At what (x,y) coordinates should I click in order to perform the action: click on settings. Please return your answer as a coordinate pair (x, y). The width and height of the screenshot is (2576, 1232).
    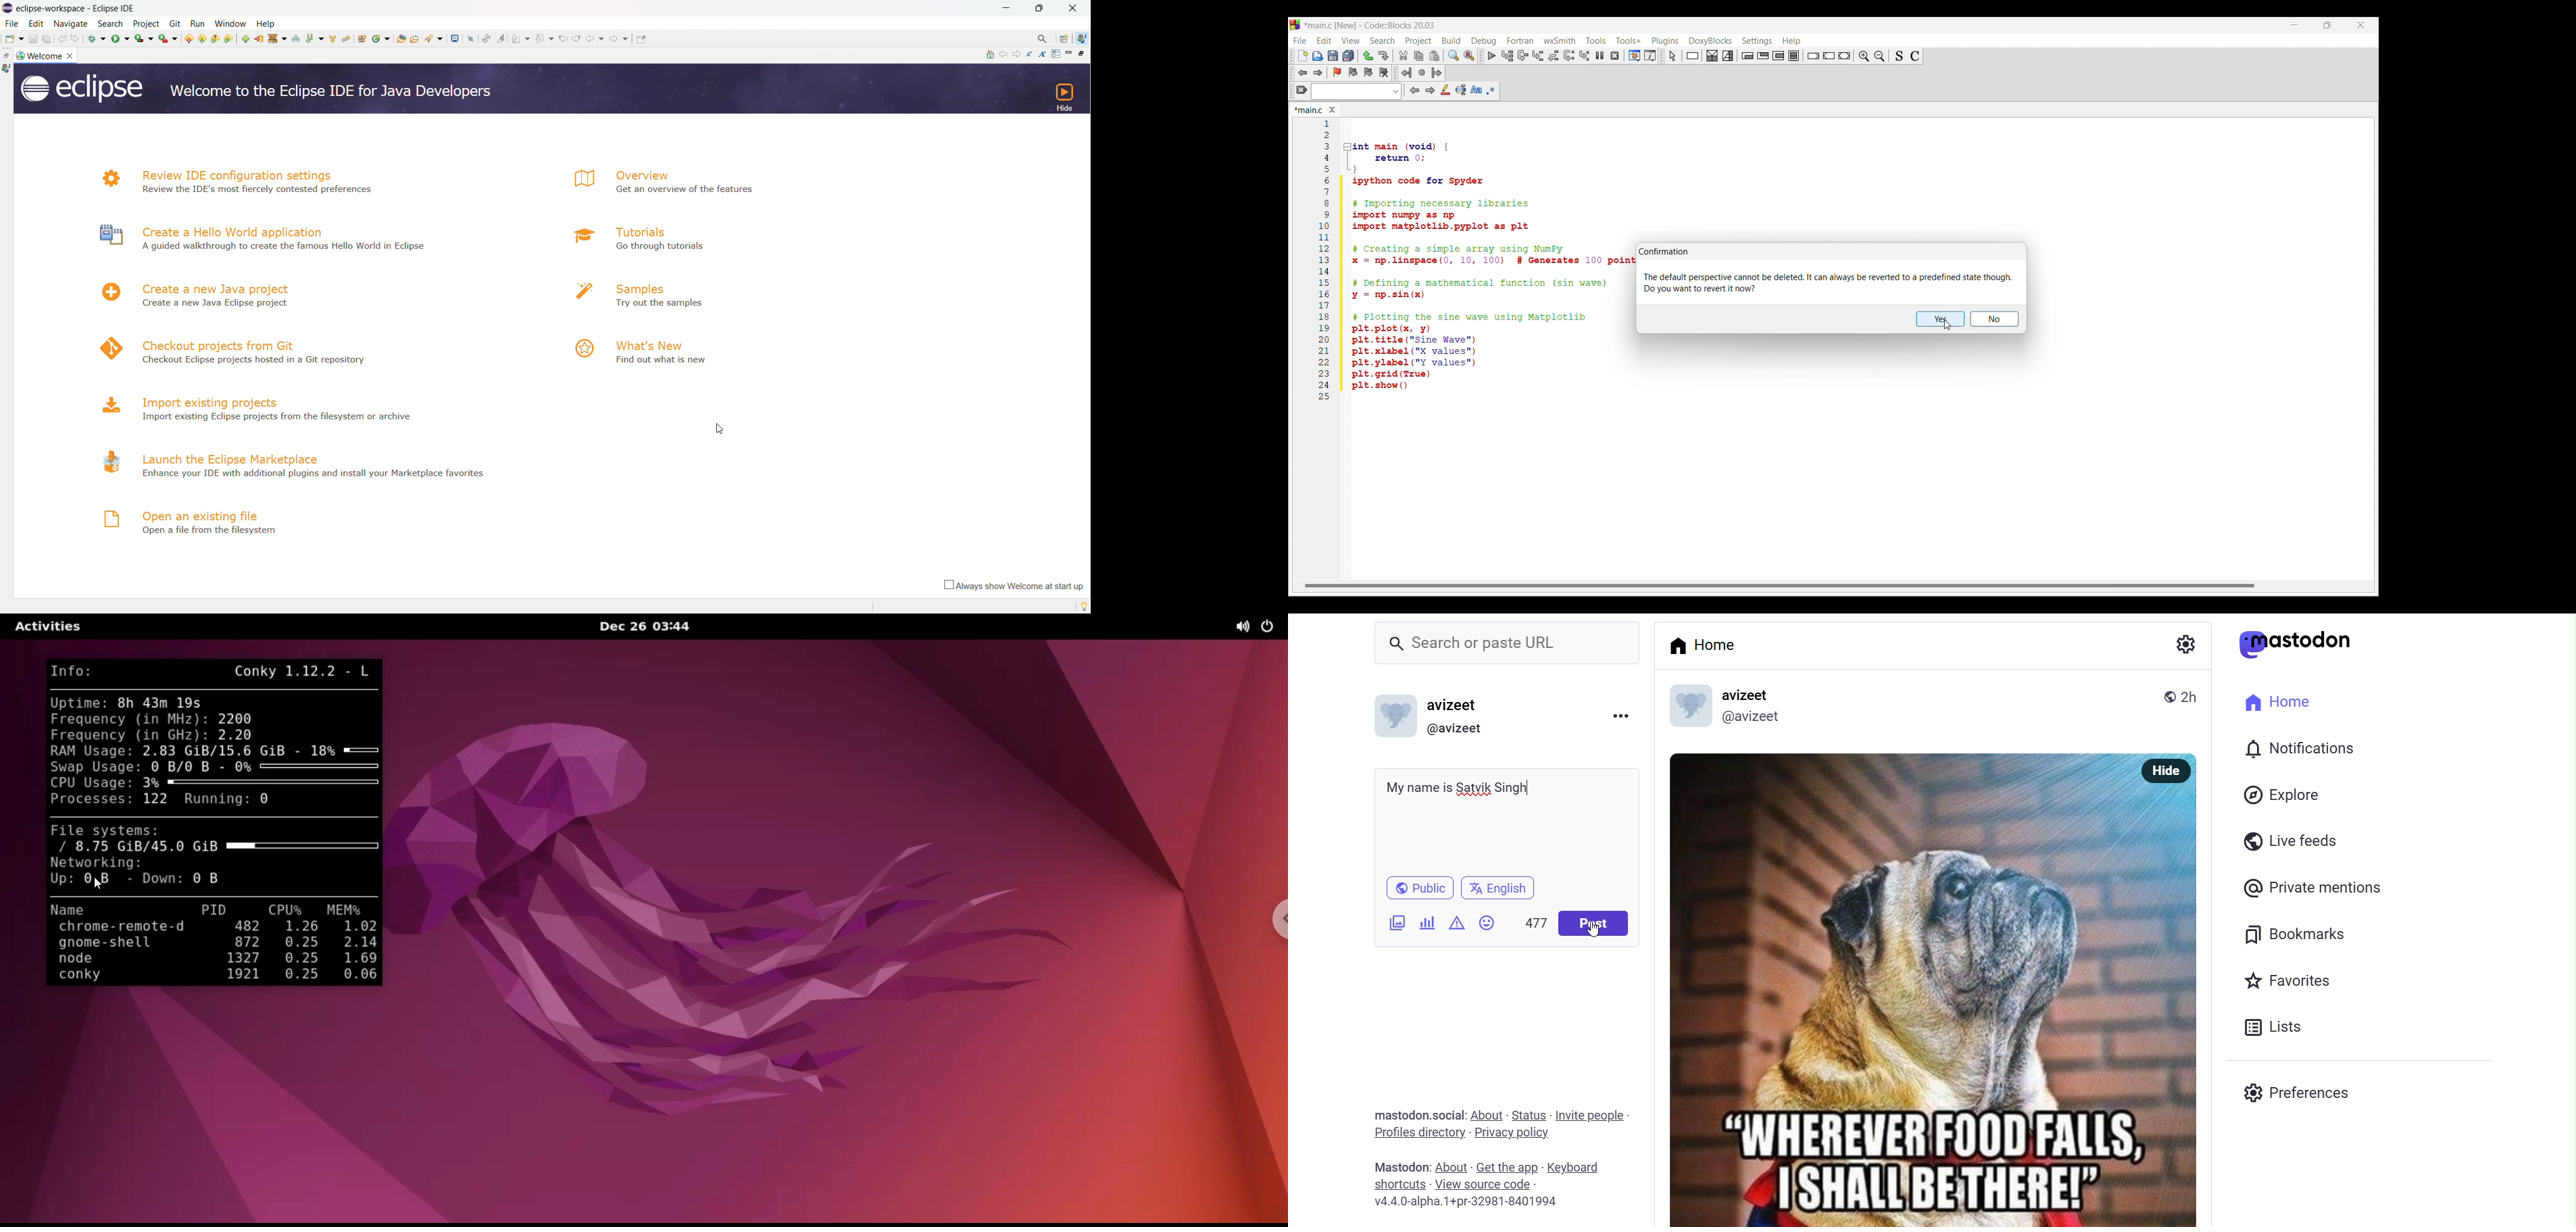
    Looking at the image, I should click on (2183, 649).